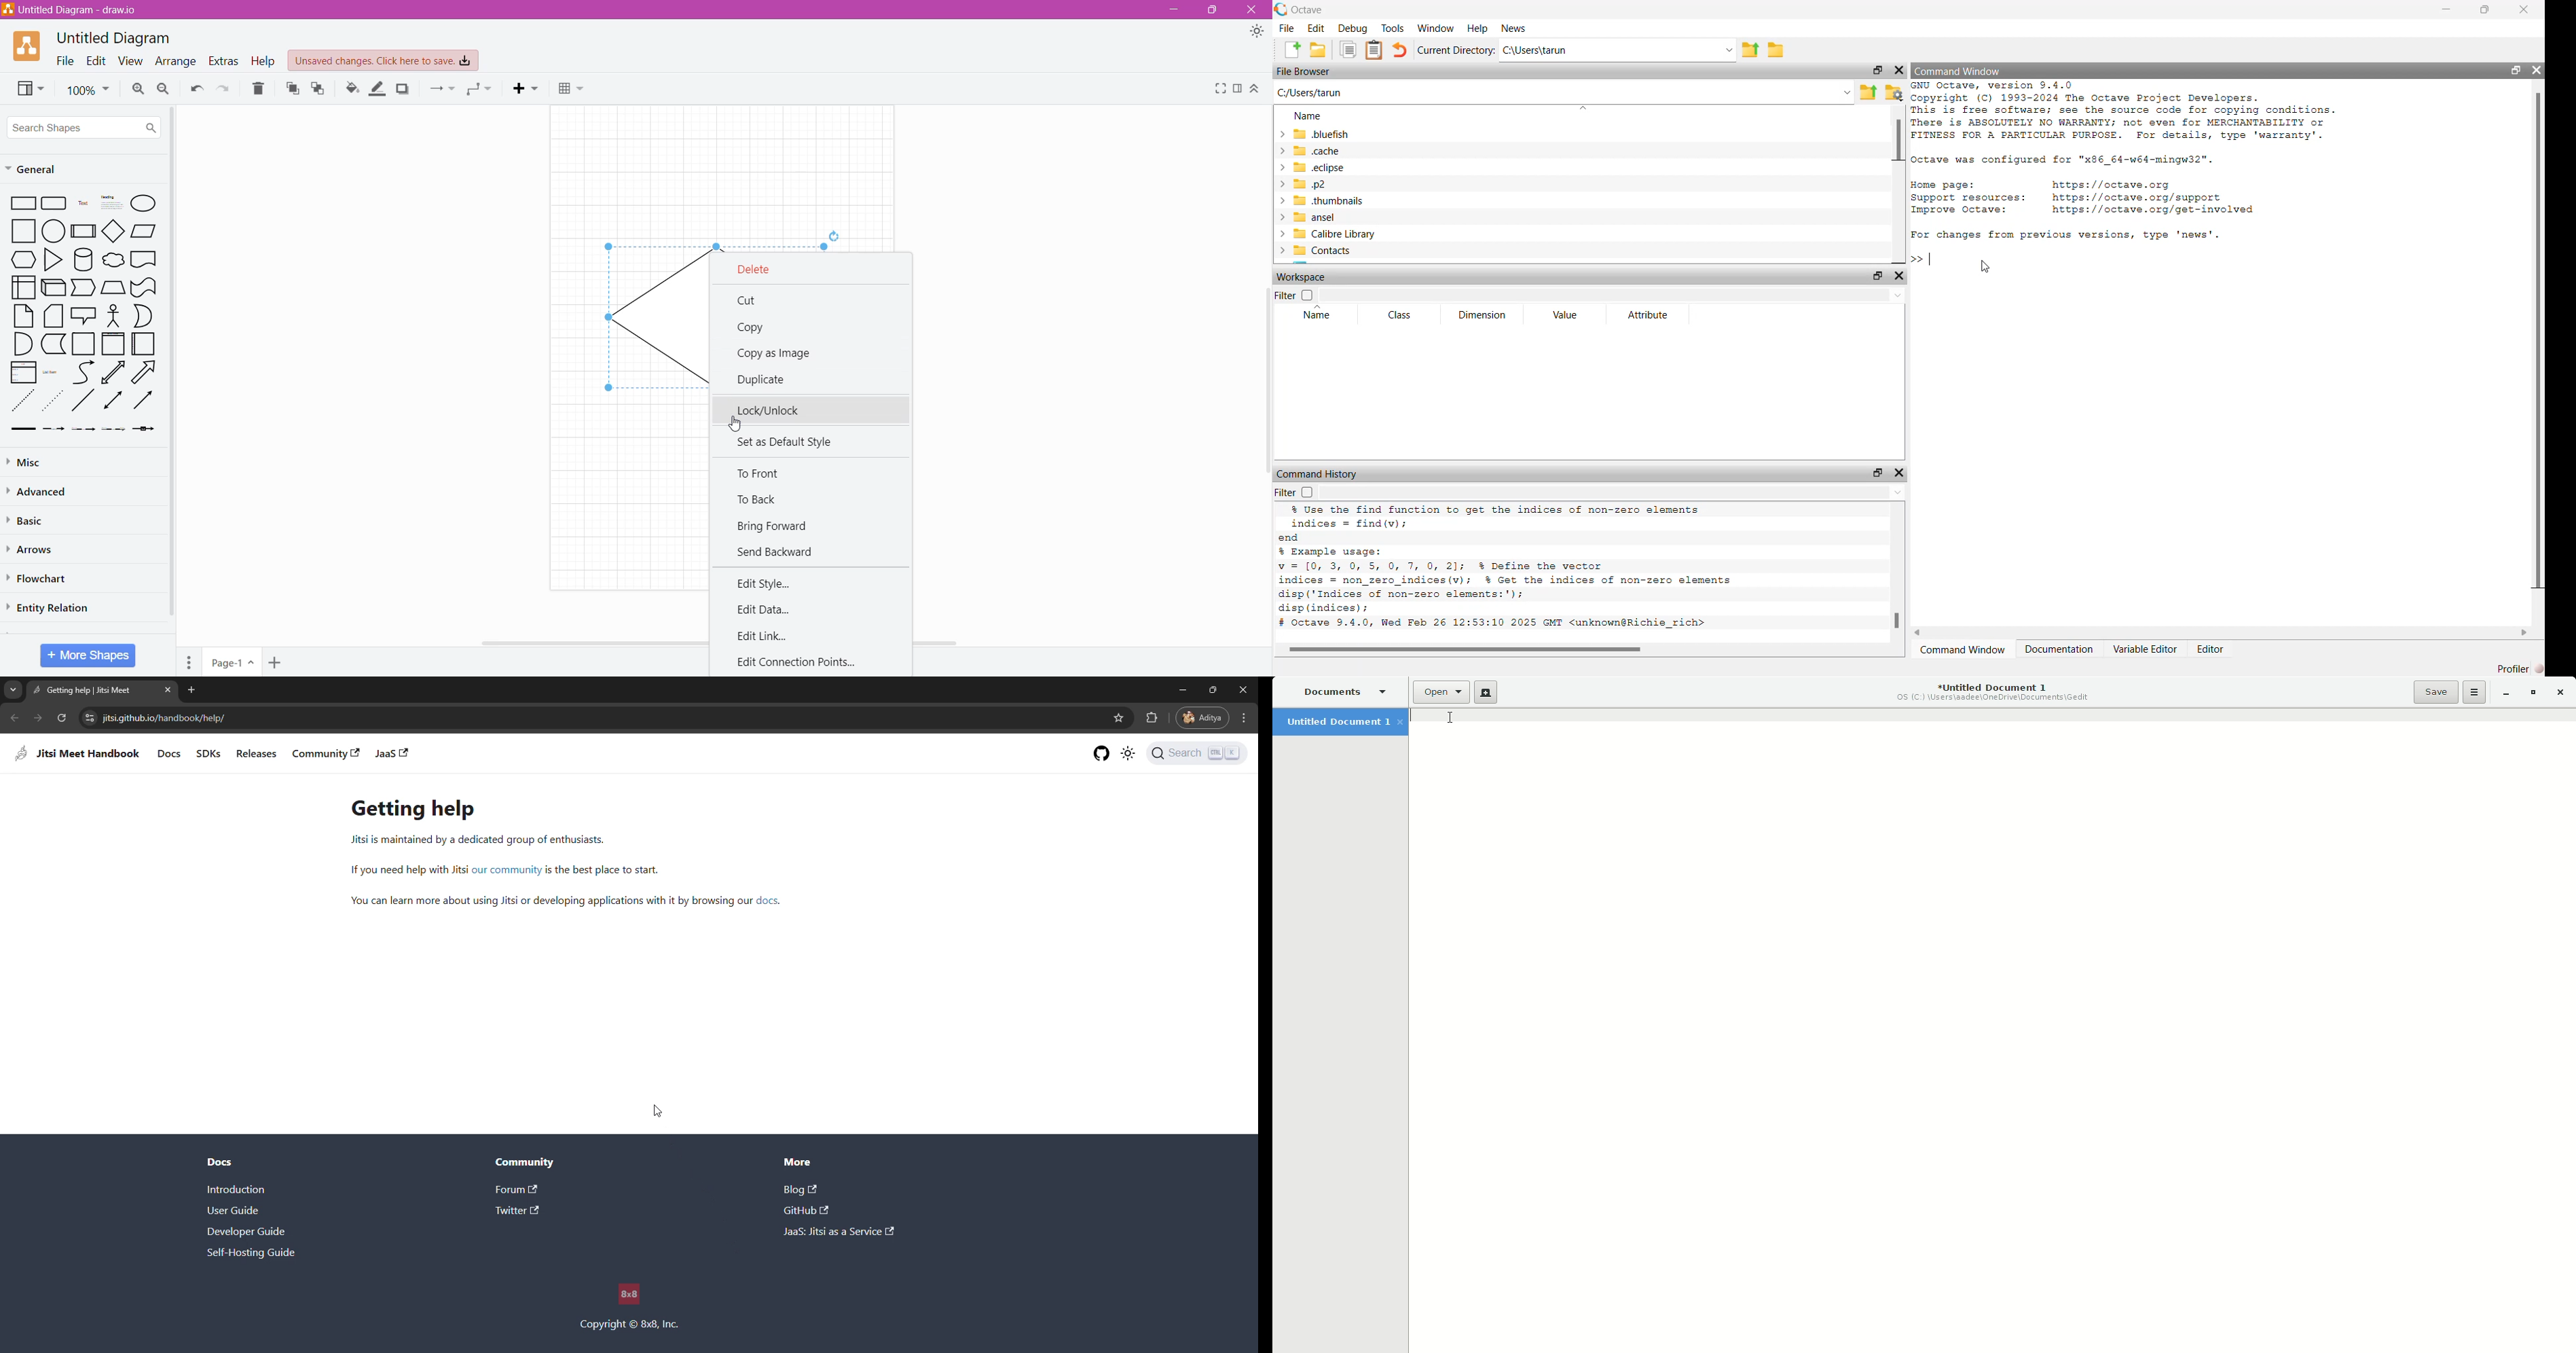  Describe the element at coordinates (96, 62) in the screenshot. I see `Edit` at that location.